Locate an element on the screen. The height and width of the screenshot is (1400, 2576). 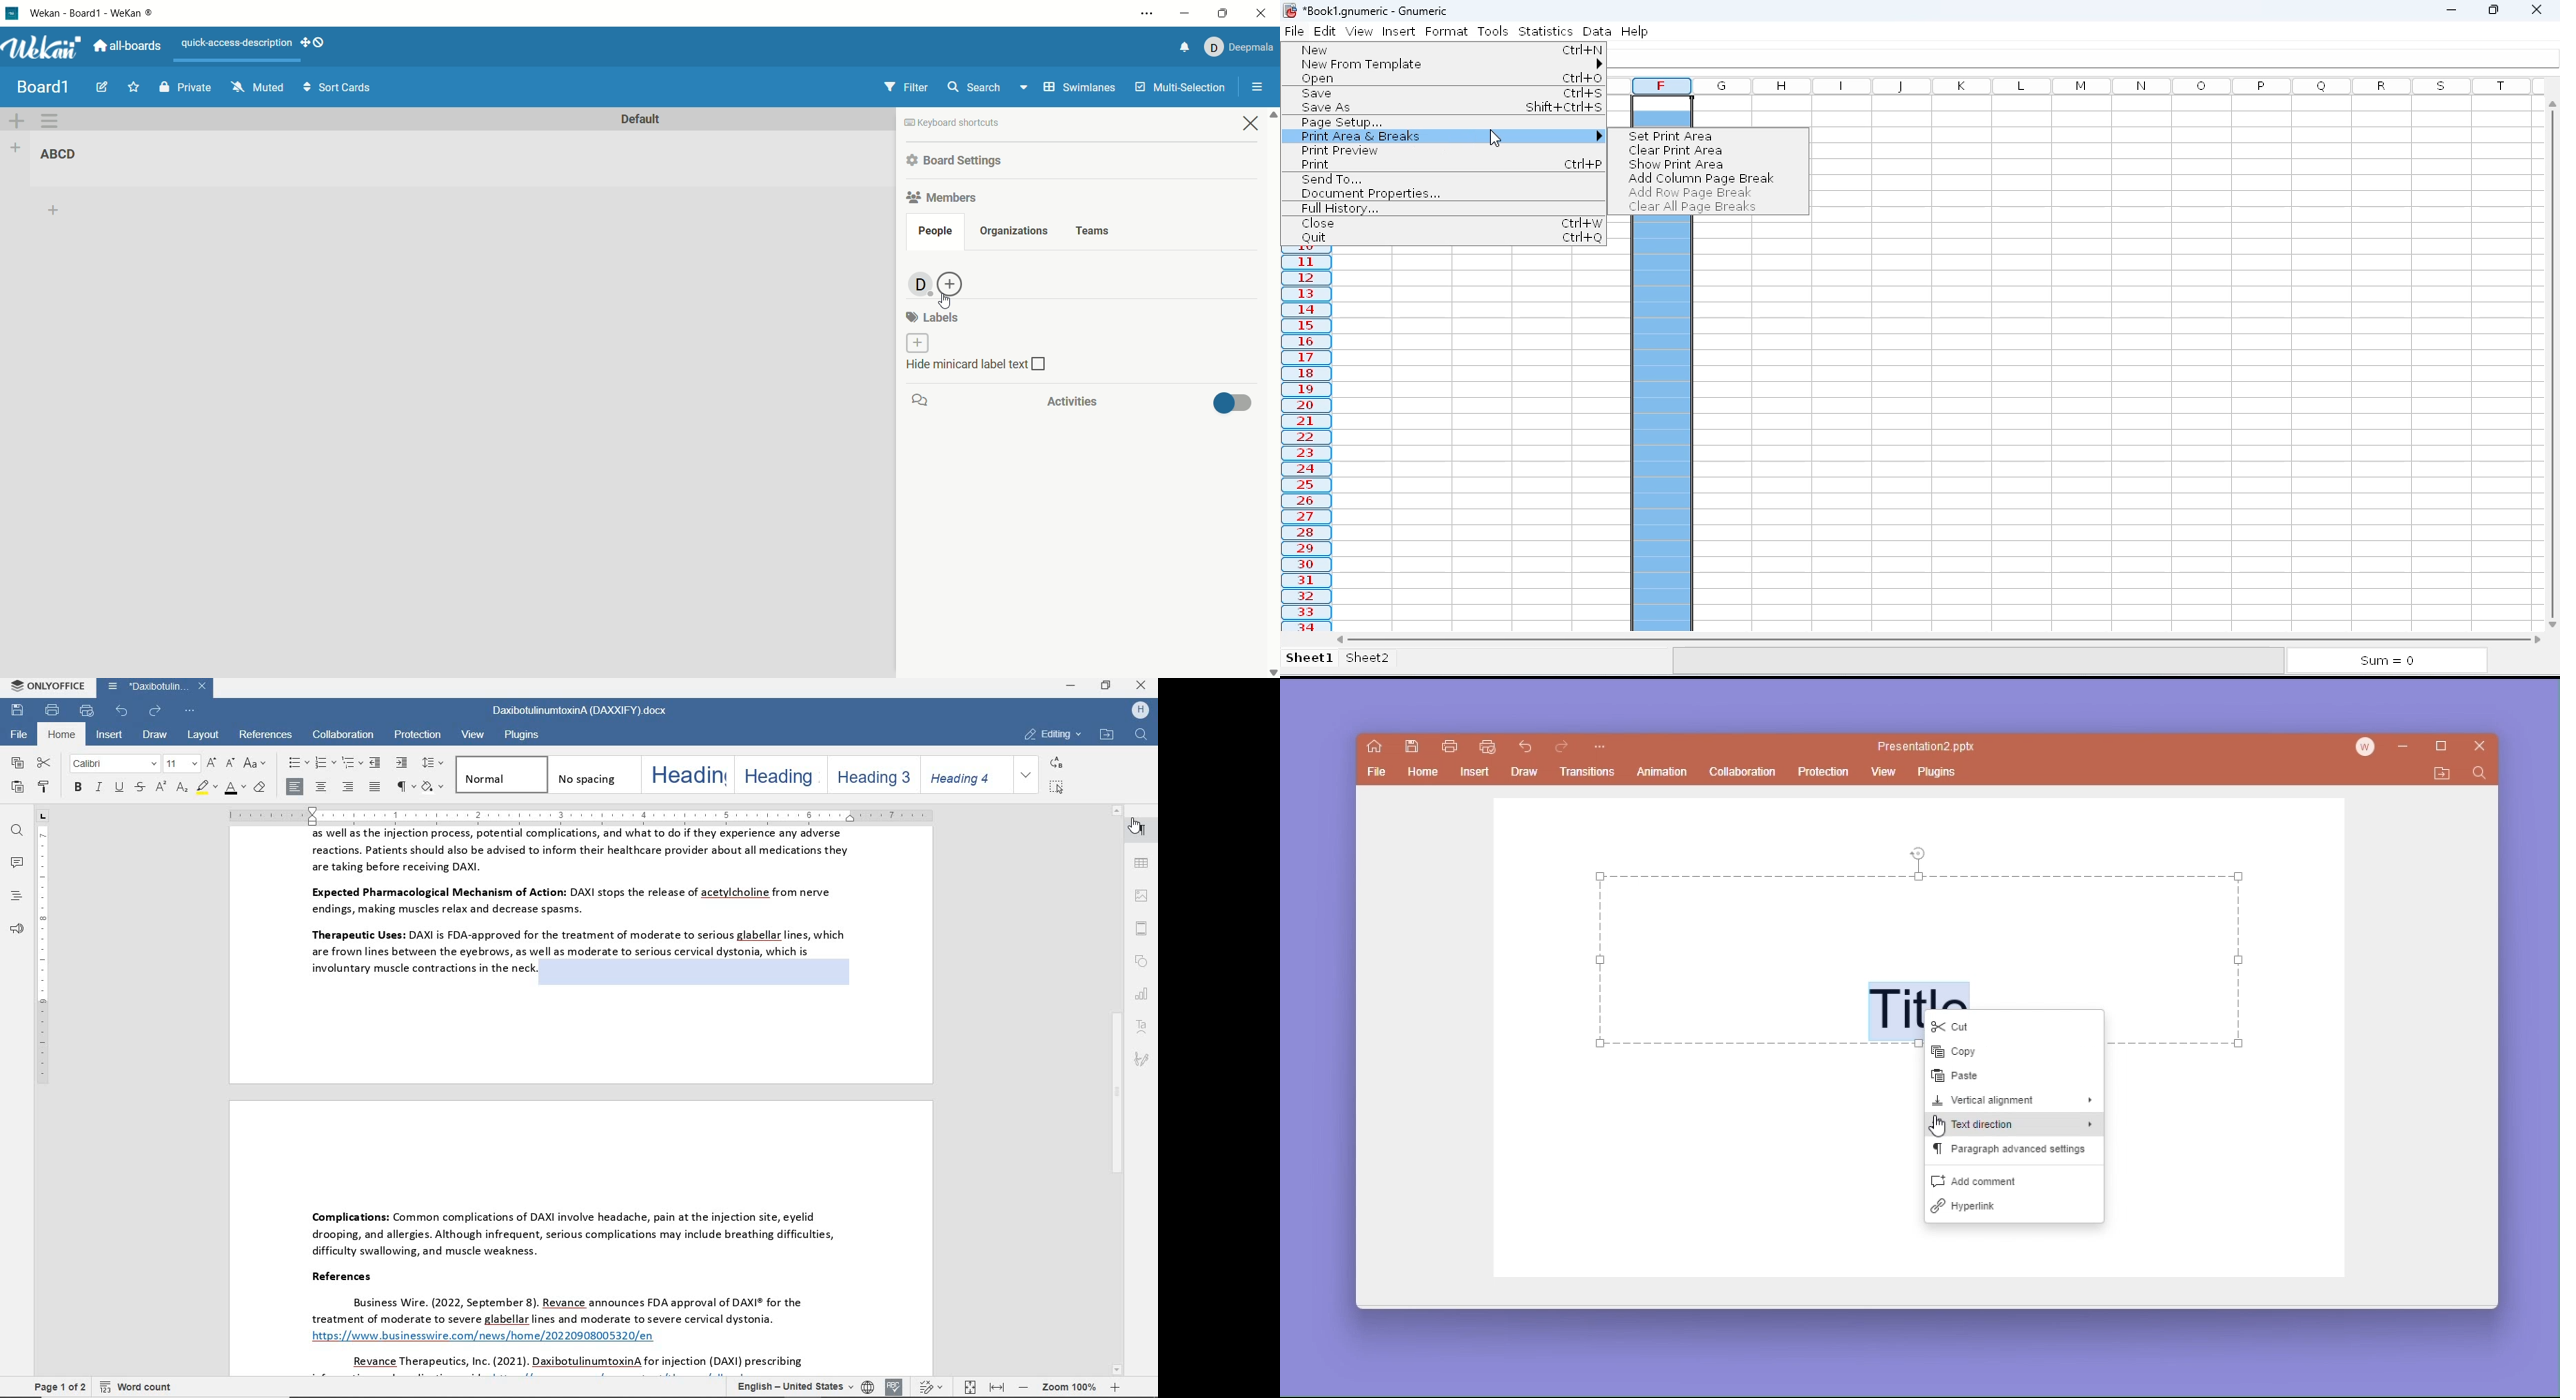
superscript is located at coordinates (160, 788).